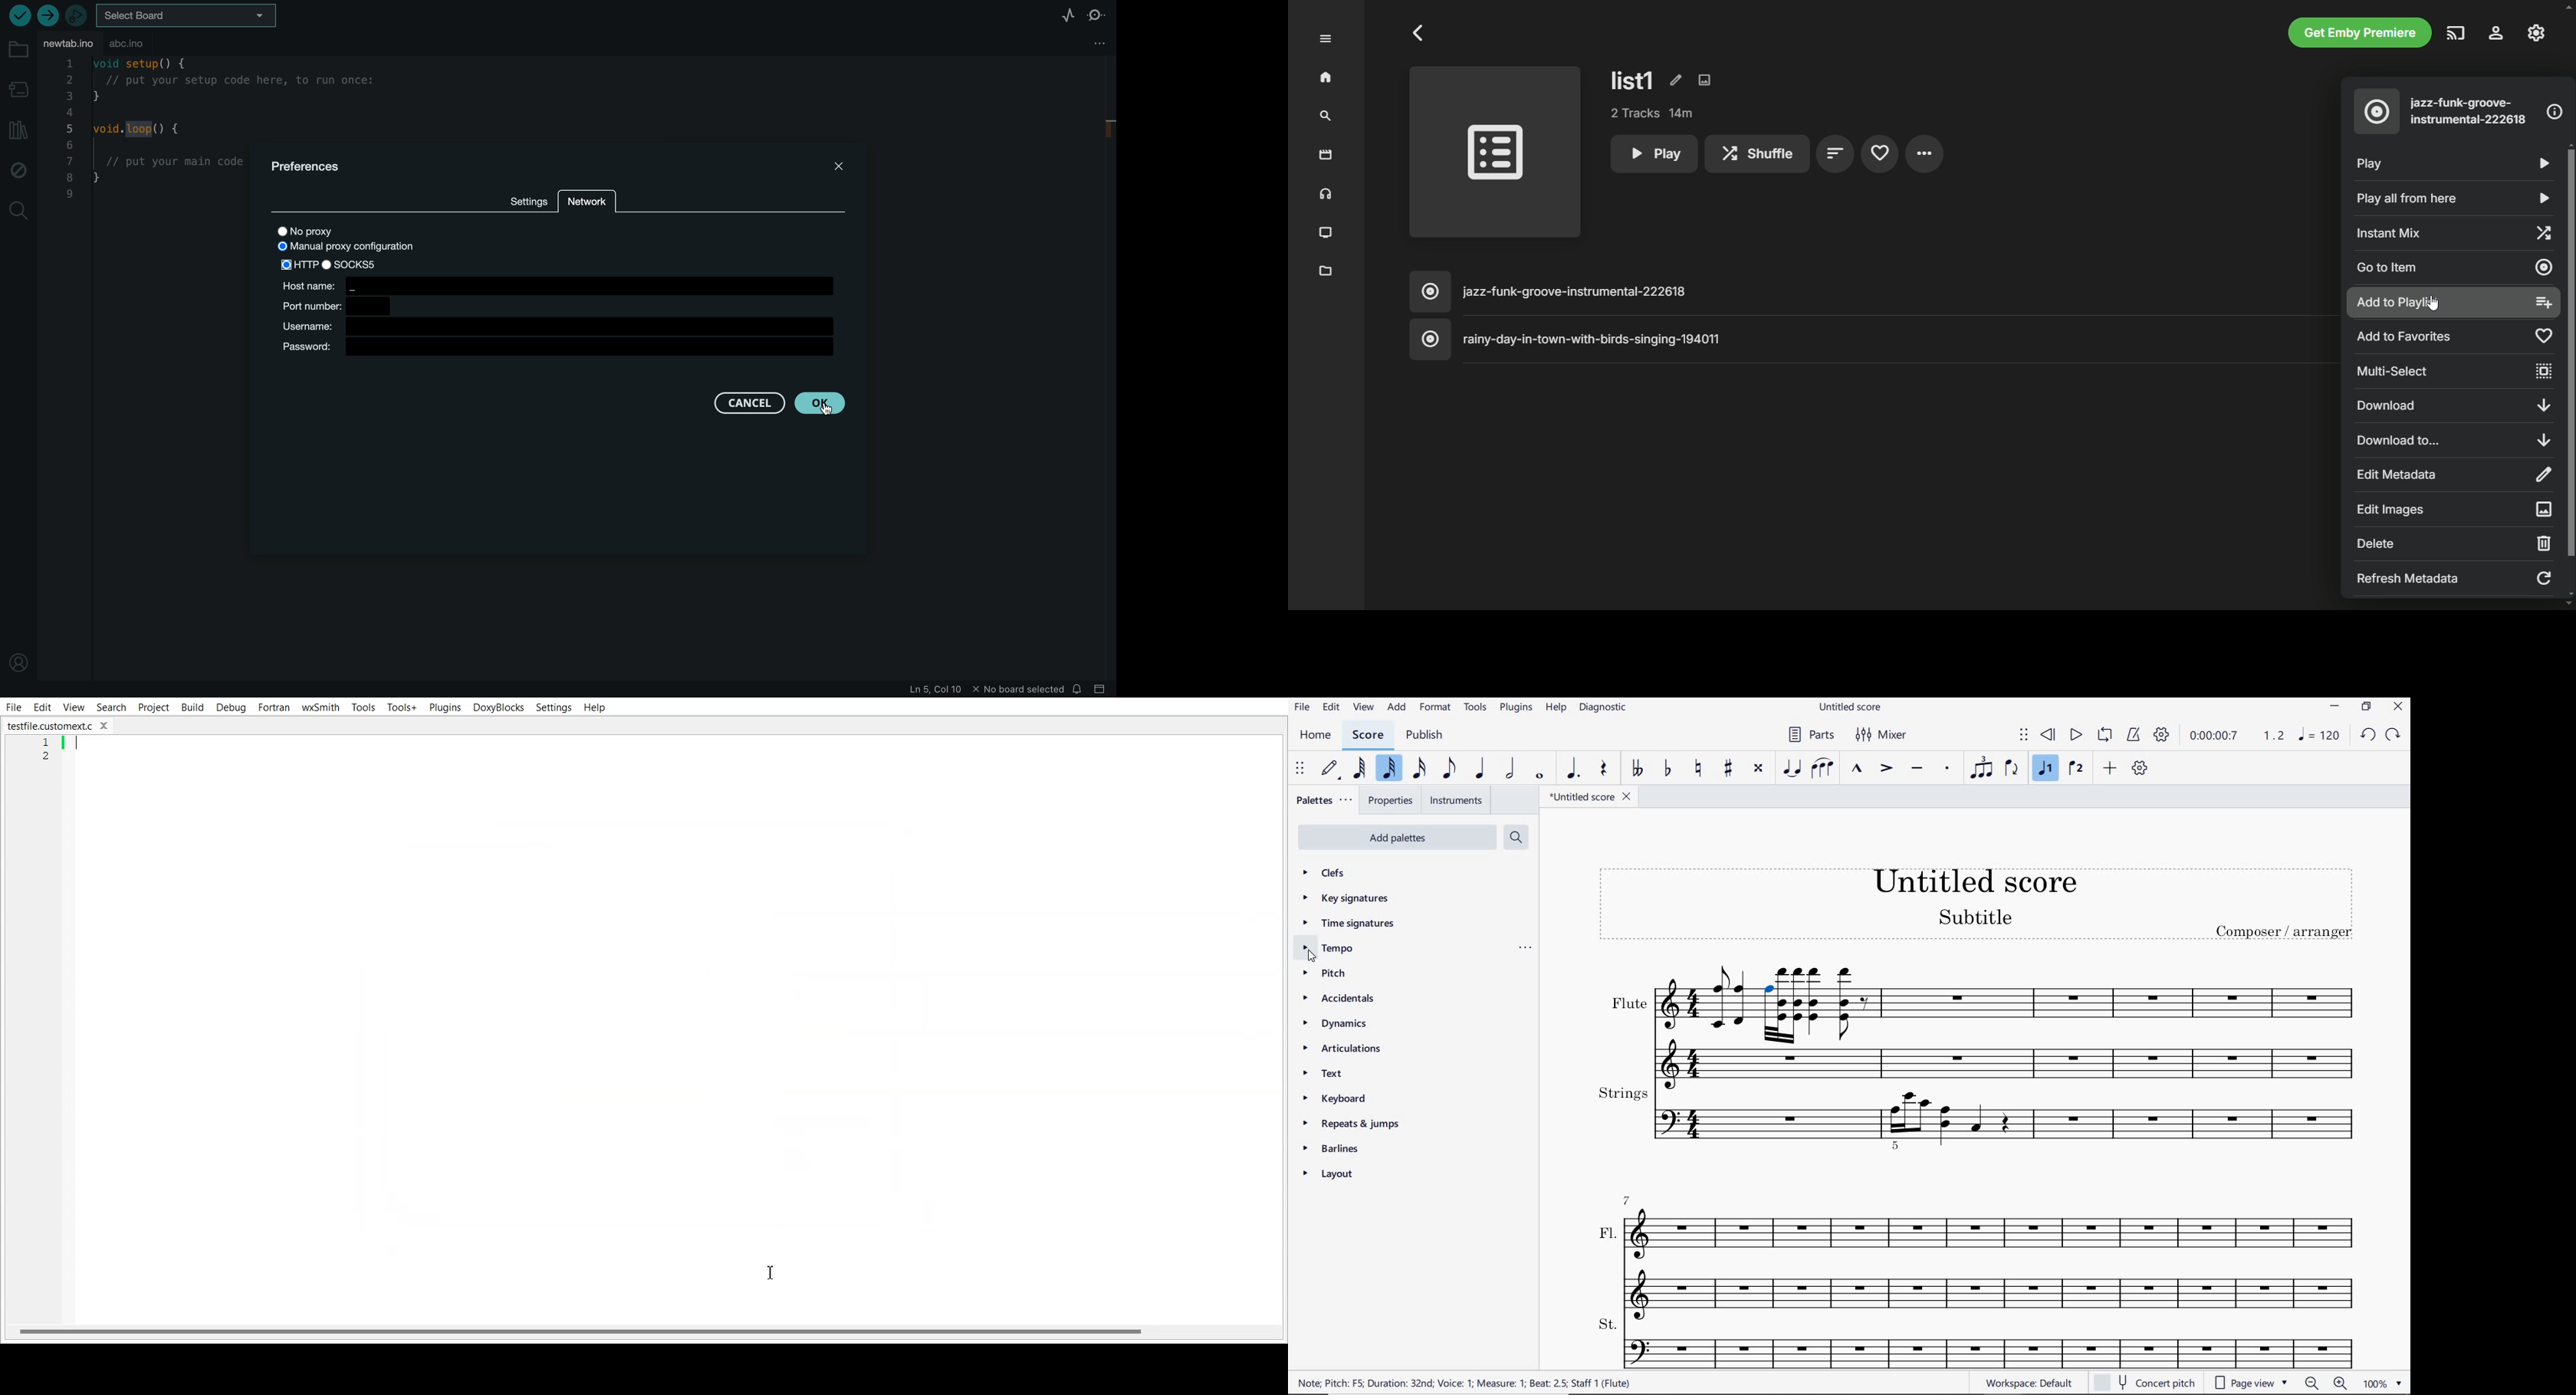  Describe the element at coordinates (1347, 997) in the screenshot. I see `accidentals` at that location.